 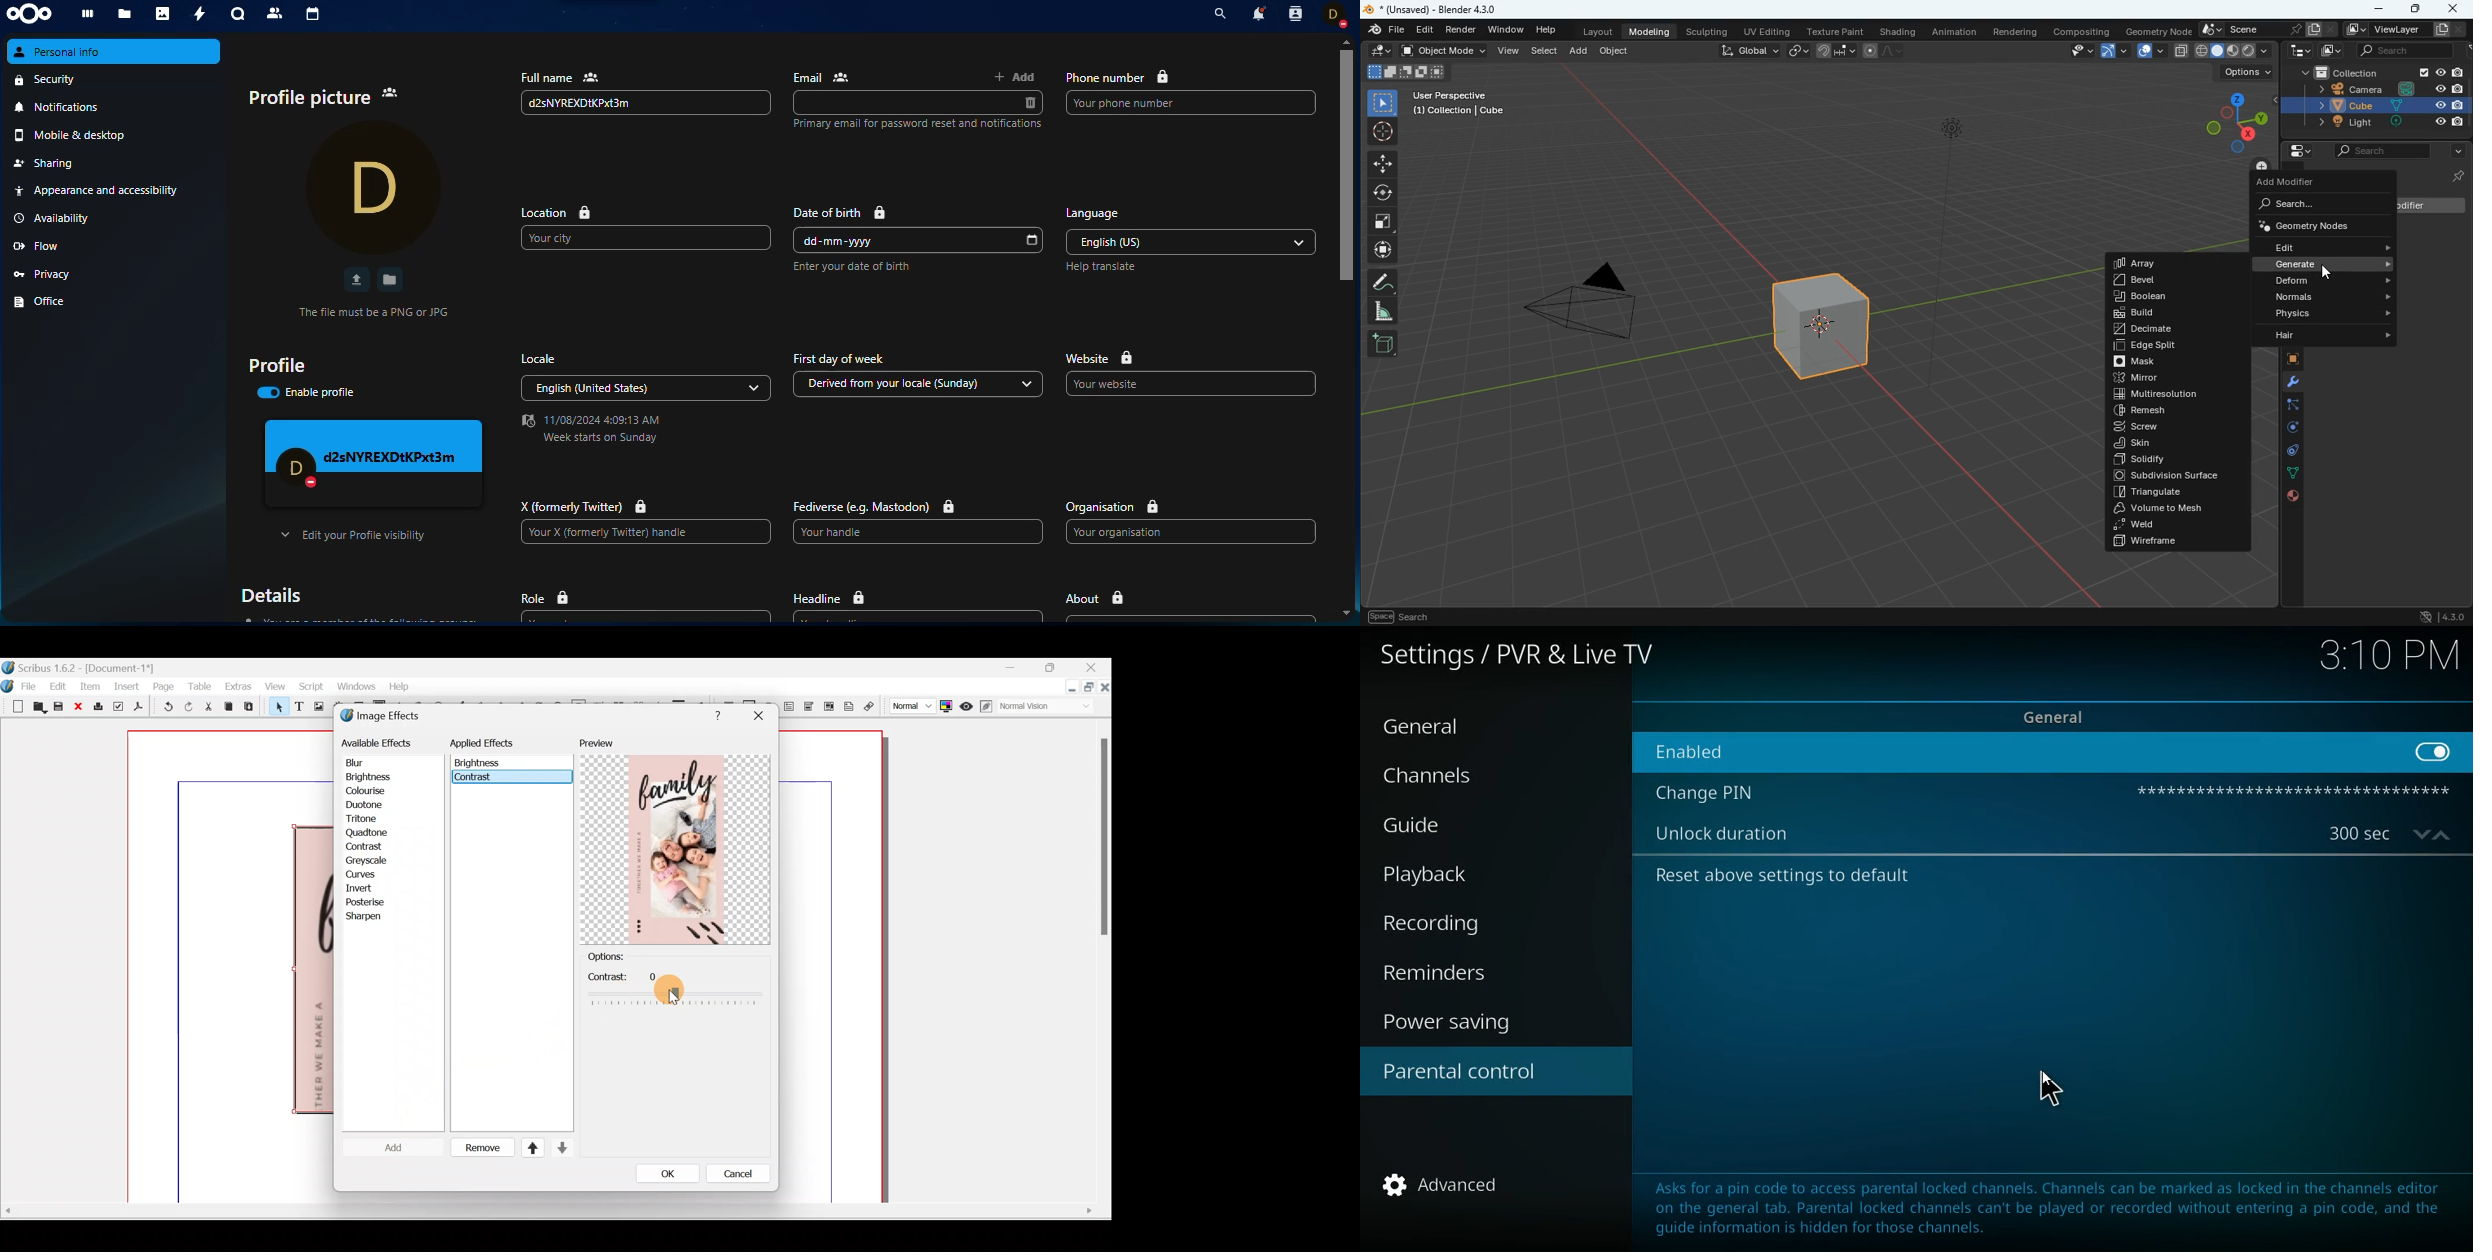 I want to click on profile picture, so click(x=325, y=98).